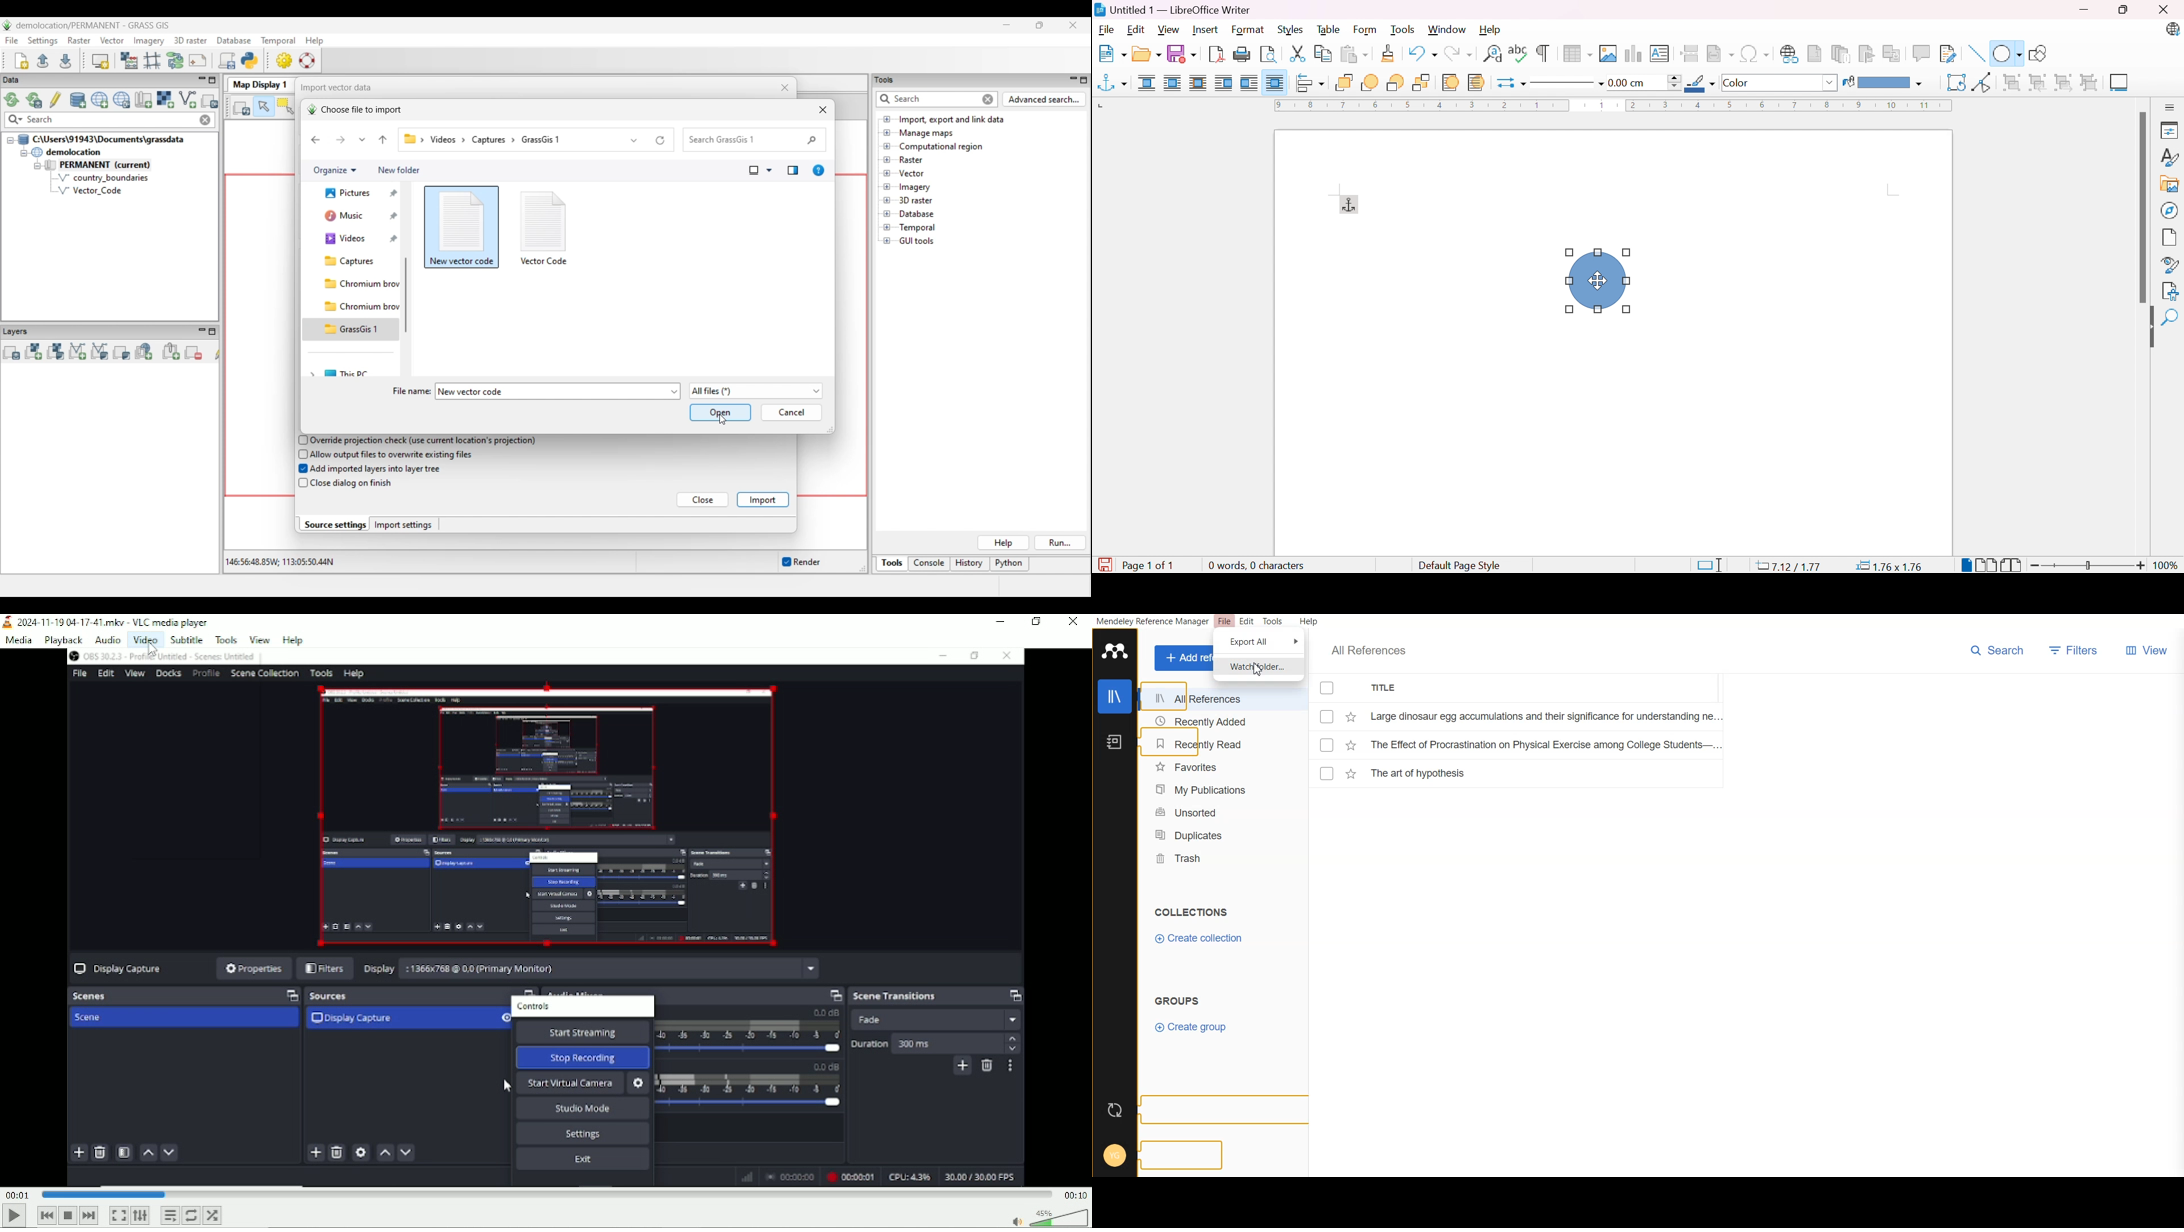  I want to click on Circle, so click(1596, 280).